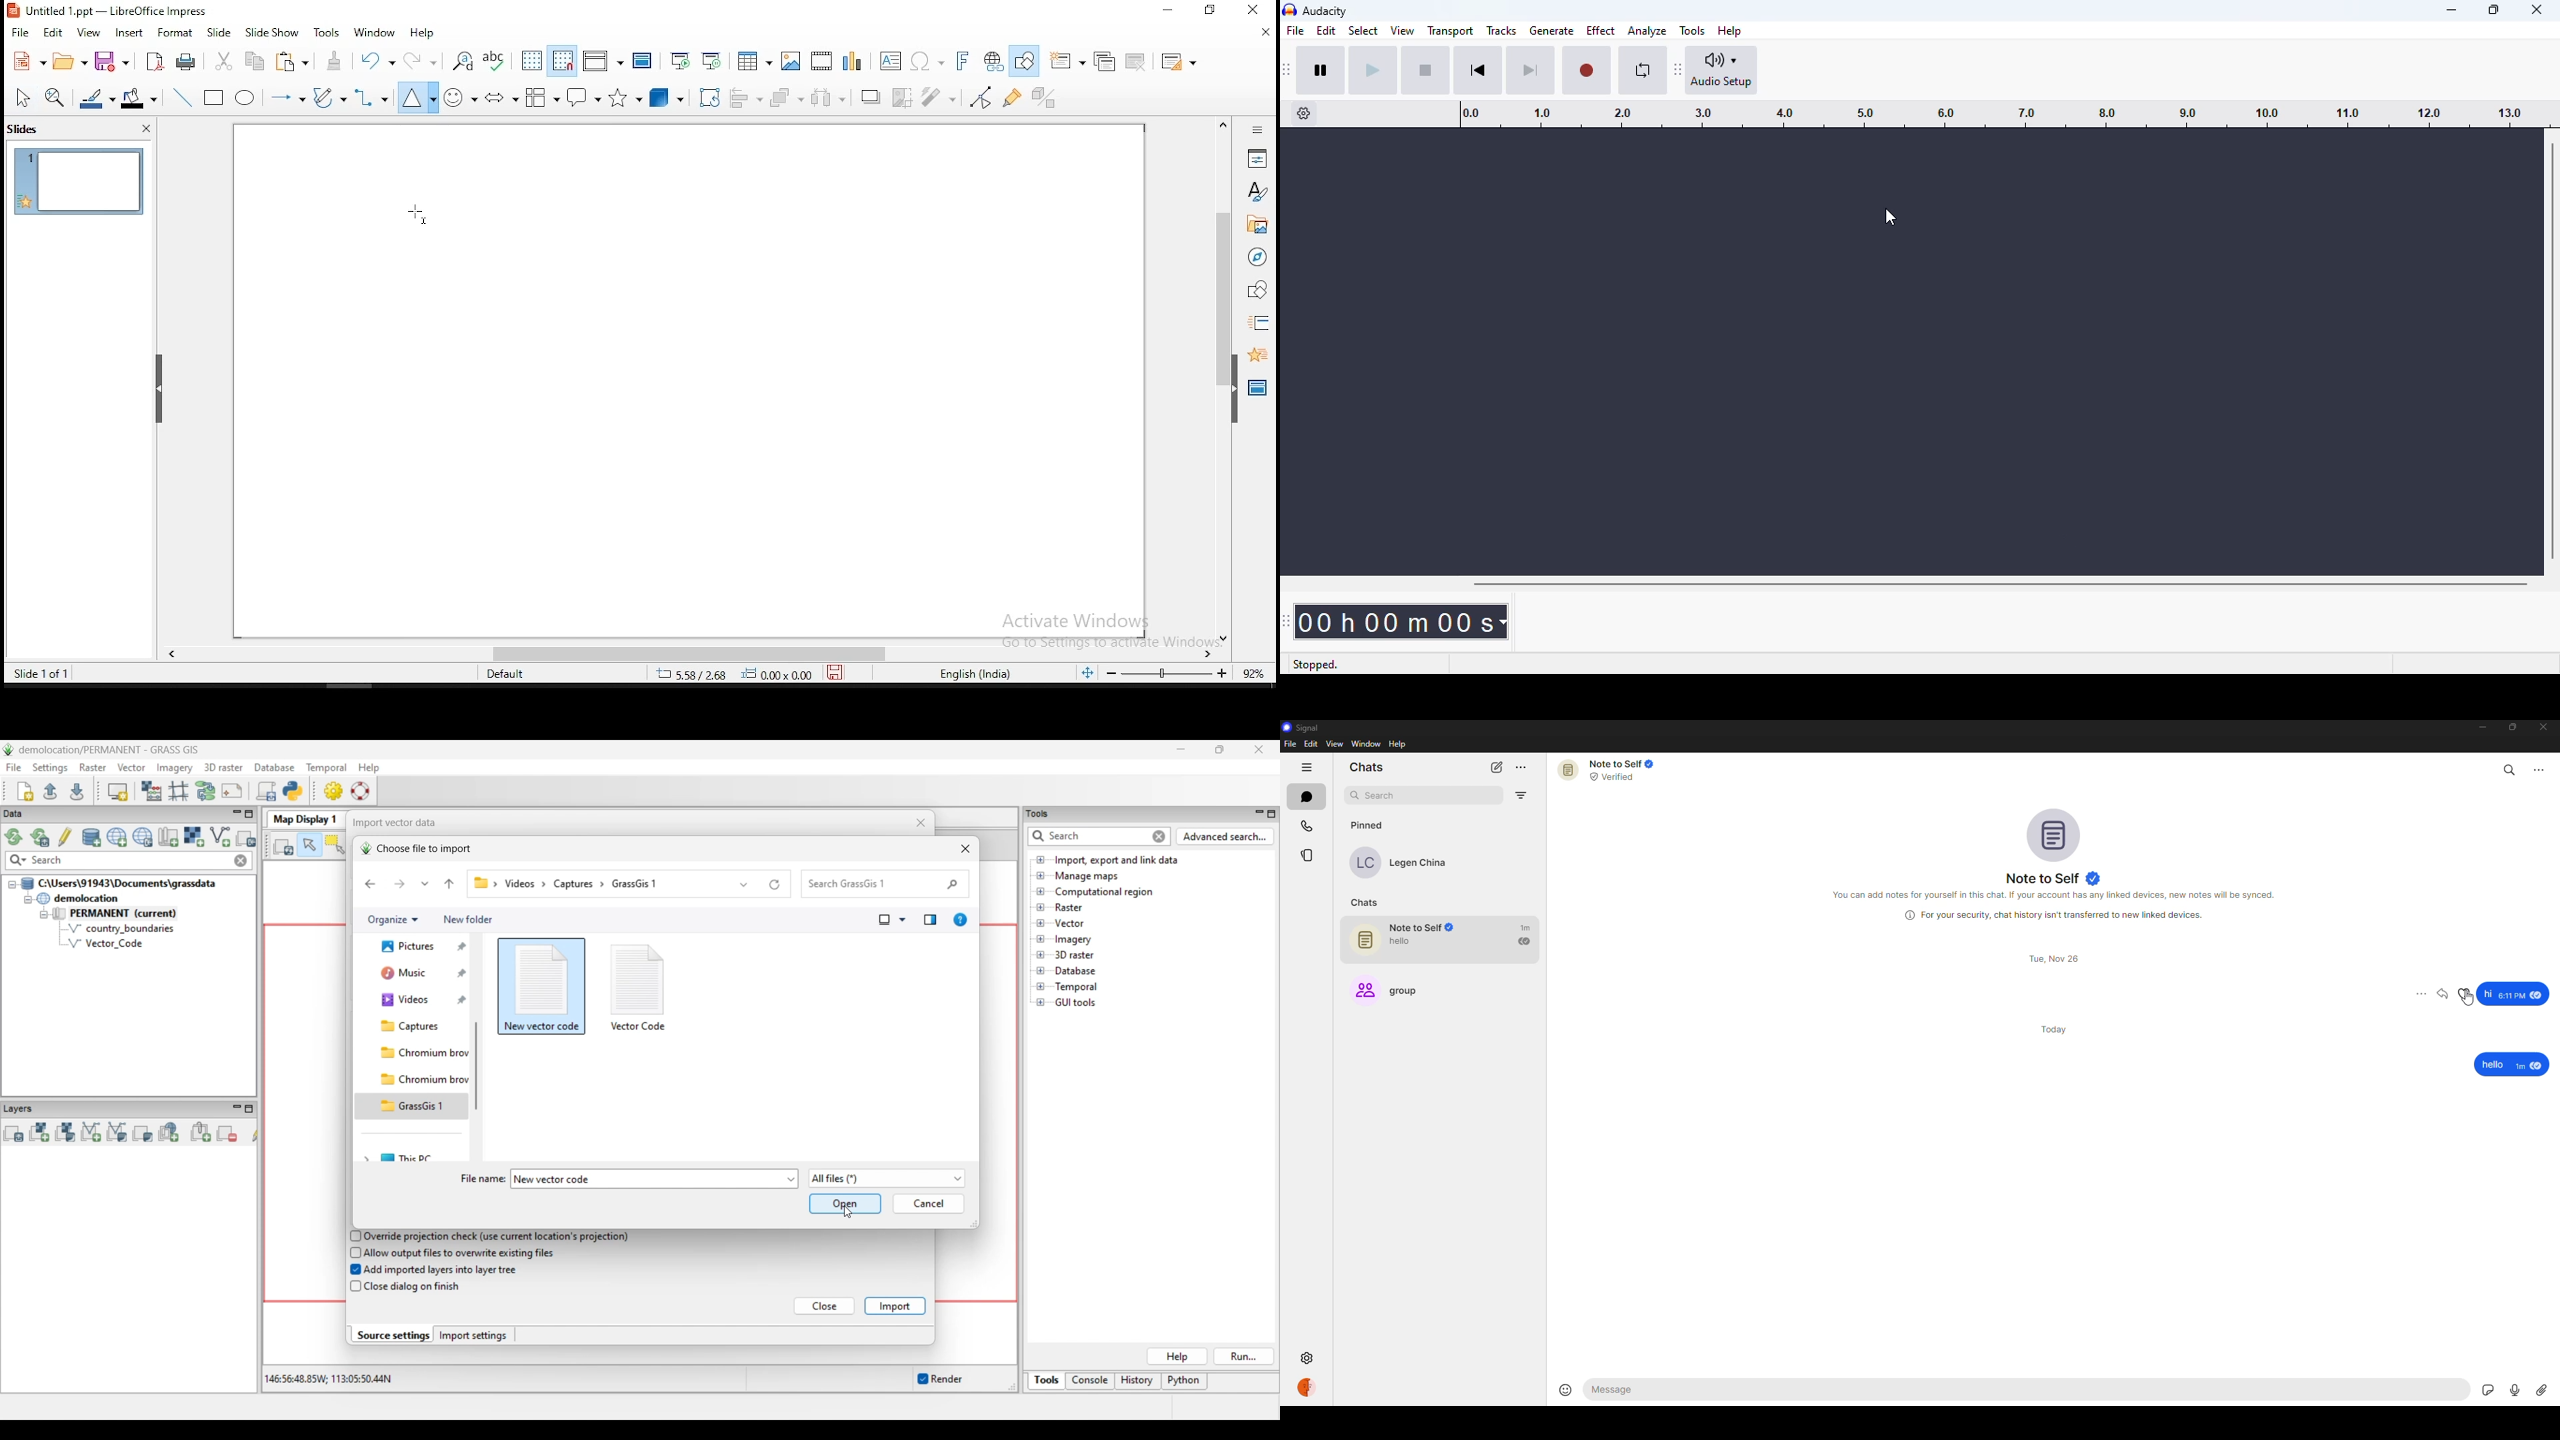  I want to click on cursor, so click(1890, 217).